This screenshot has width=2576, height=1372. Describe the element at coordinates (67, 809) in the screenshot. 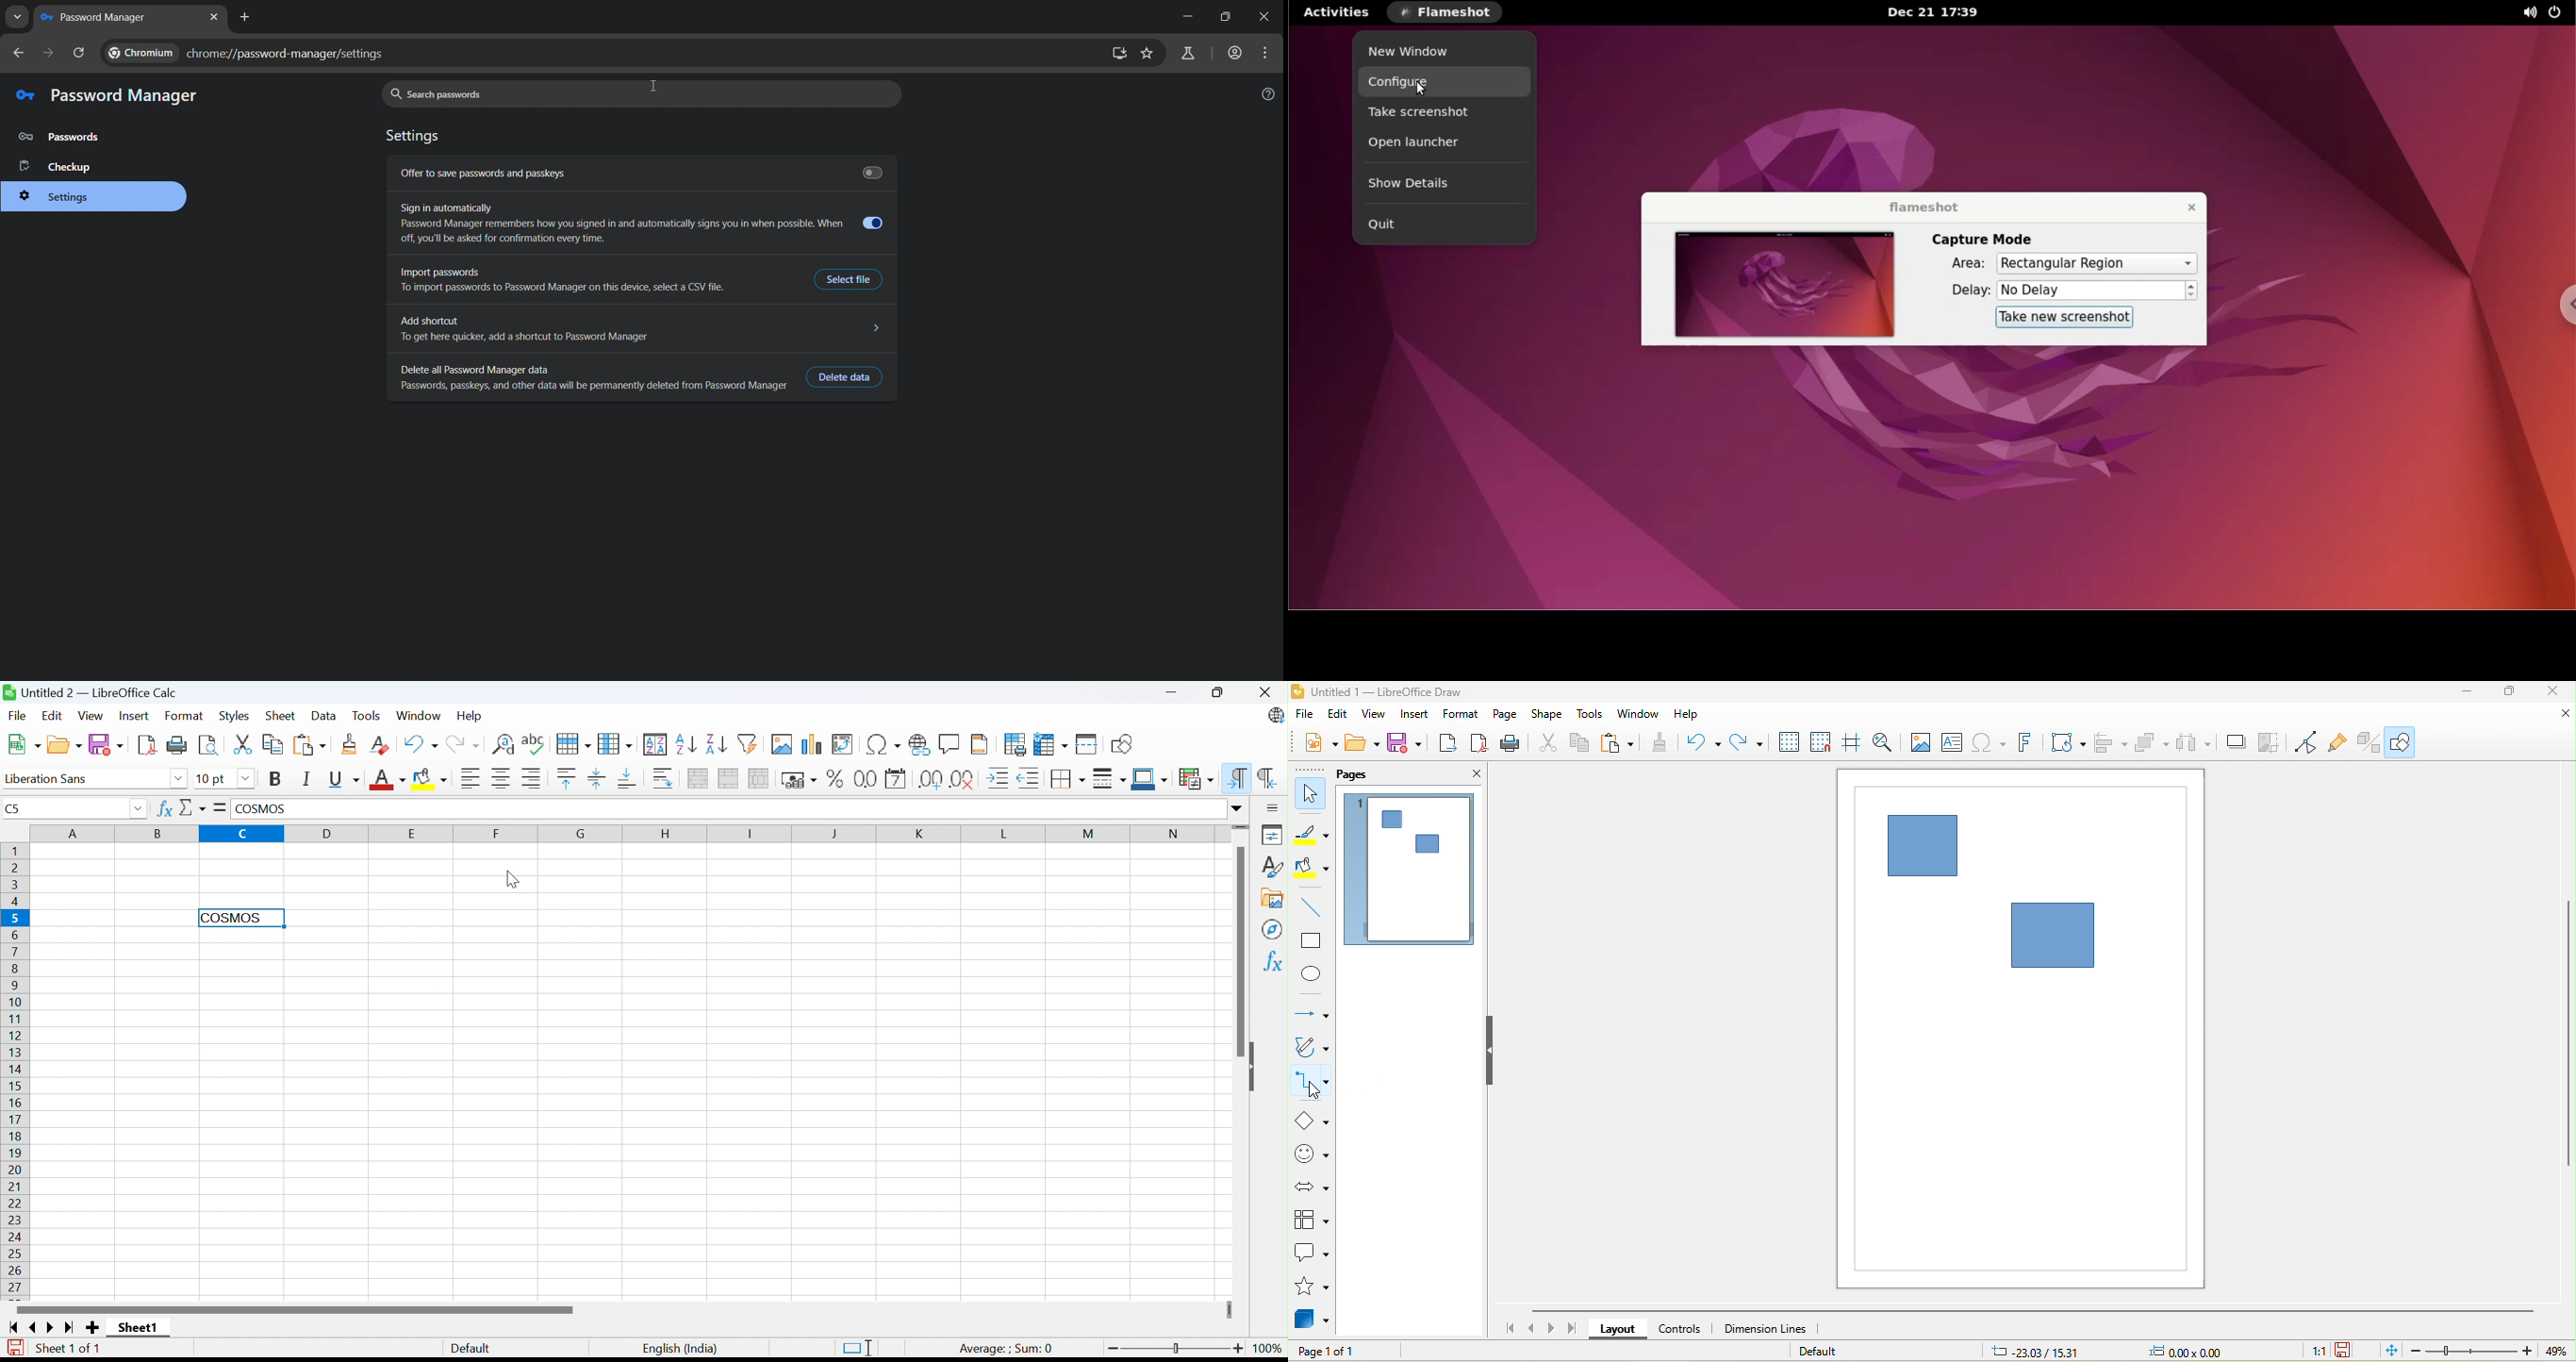

I see `Name box` at that location.